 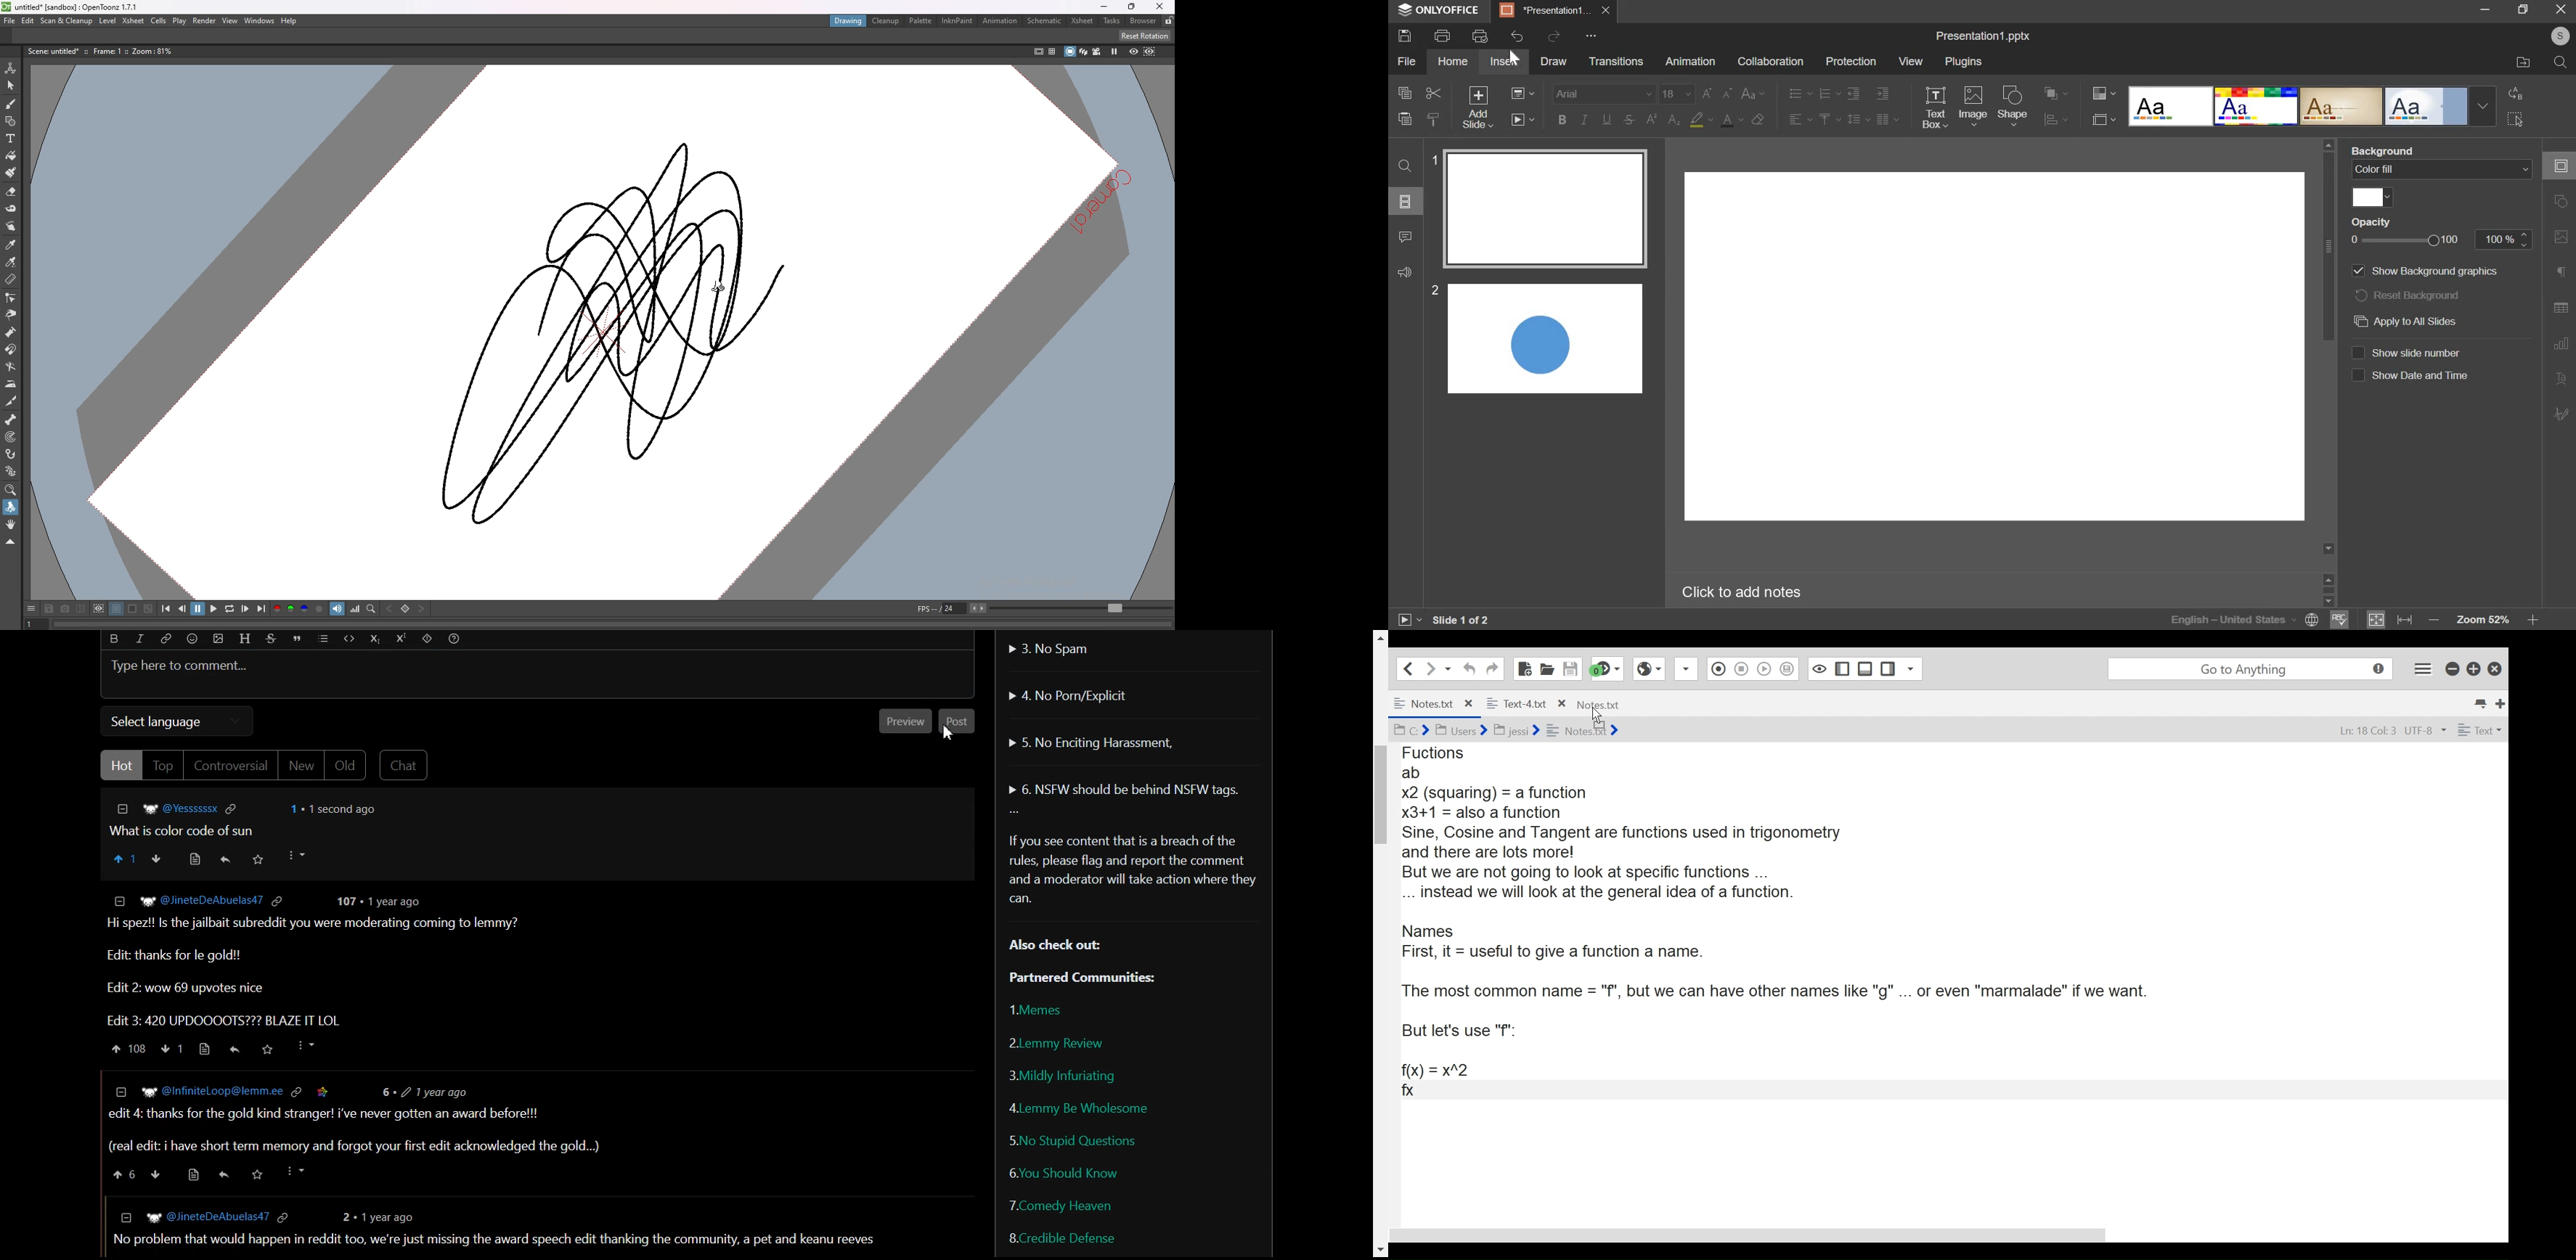 What do you see at coordinates (1097, 52) in the screenshot?
I see `camera view` at bounding box center [1097, 52].